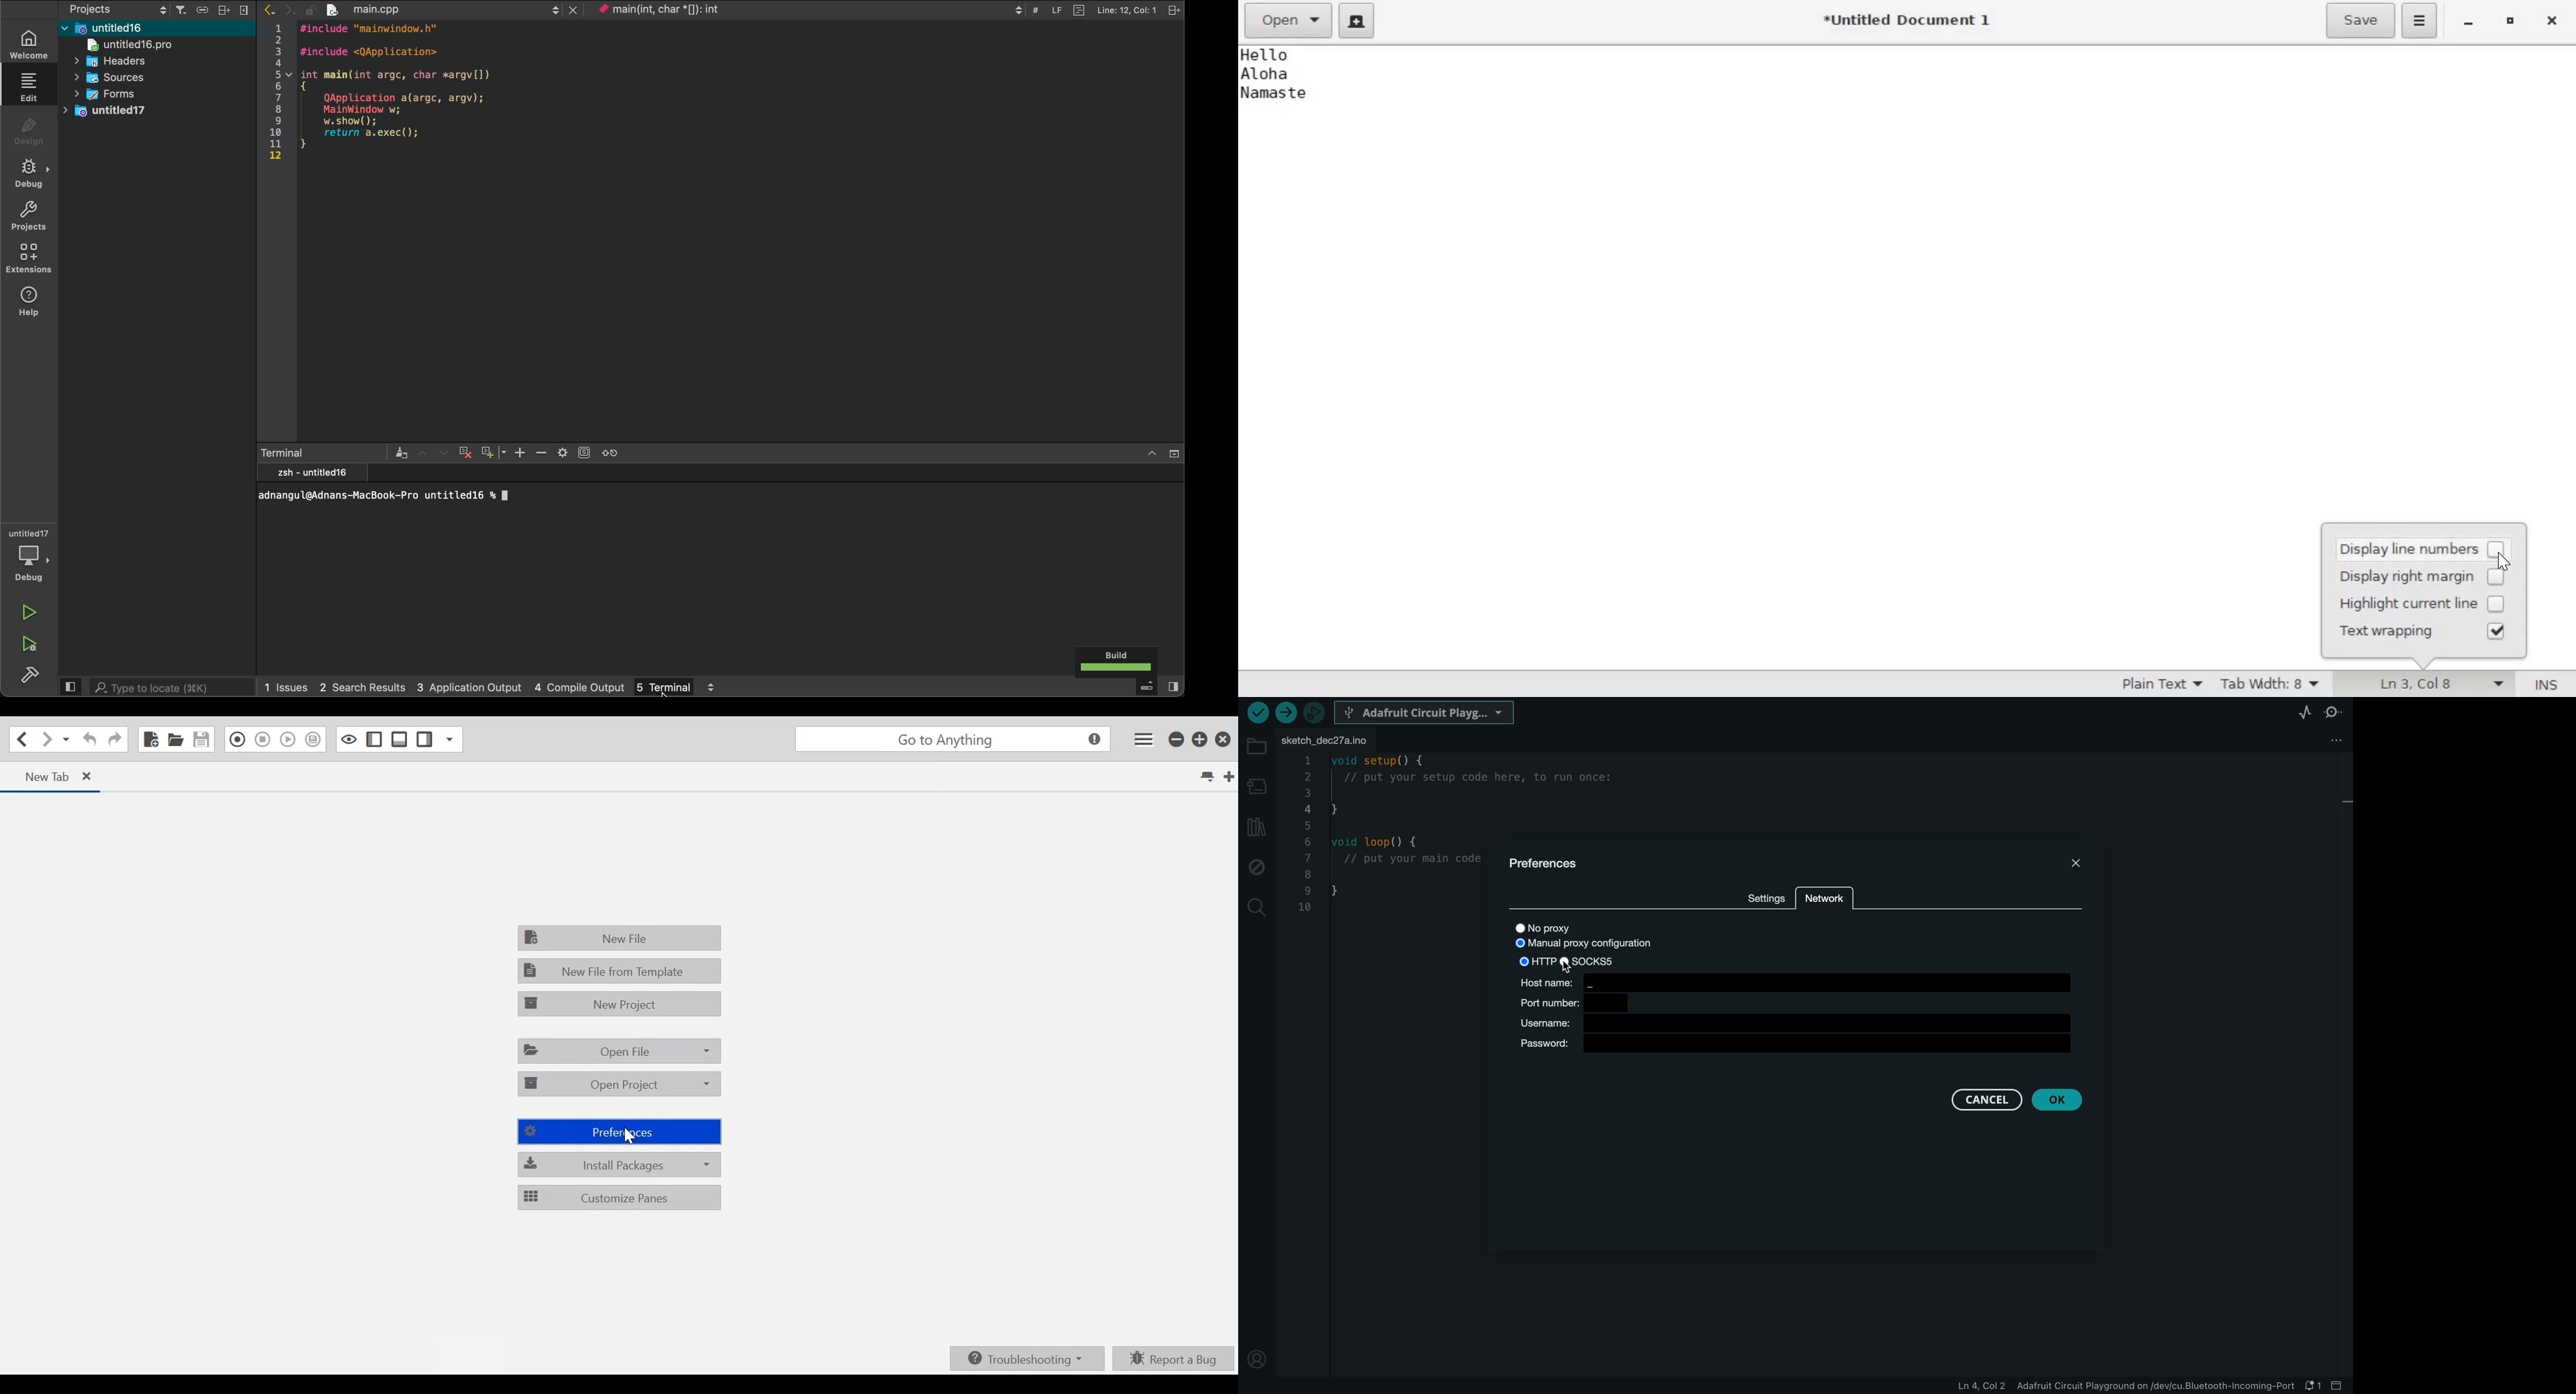 This screenshot has height=1400, width=2576. Describe the element at coordinates (263, 739) in the screenshot. I see `Stop Recording Macro` at that location.